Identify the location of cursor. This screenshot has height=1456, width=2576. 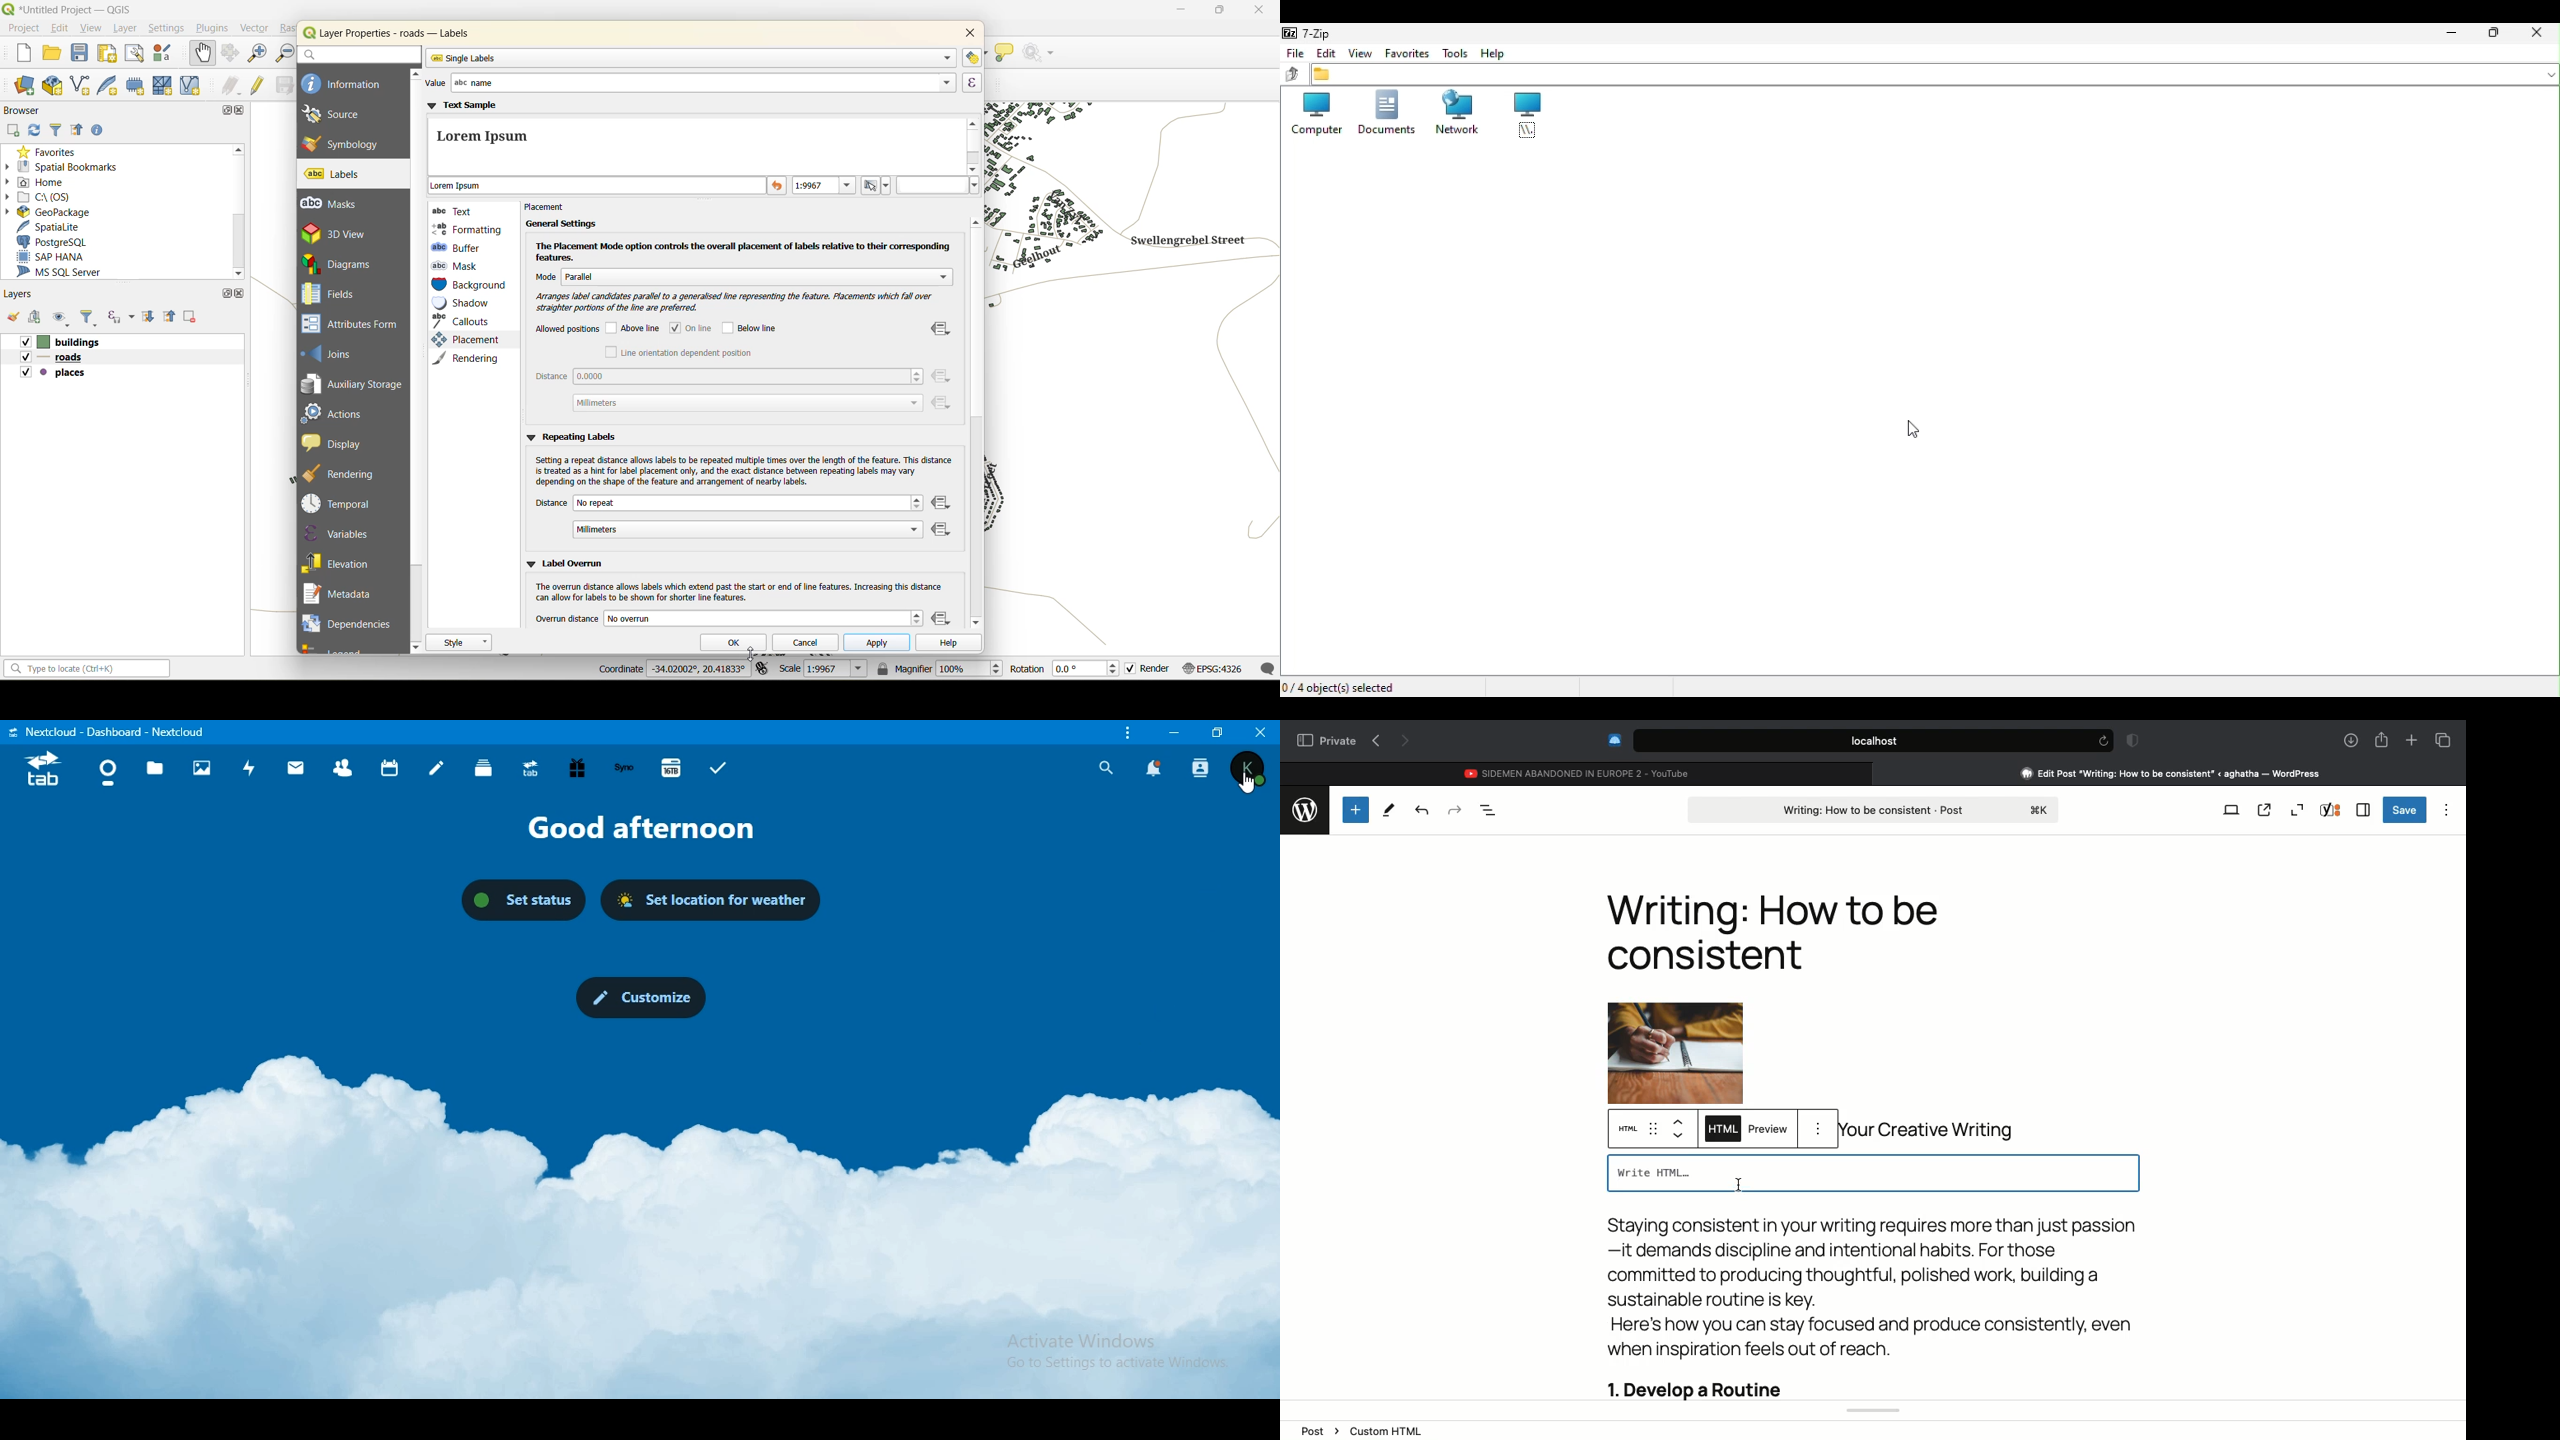
(755, 654).